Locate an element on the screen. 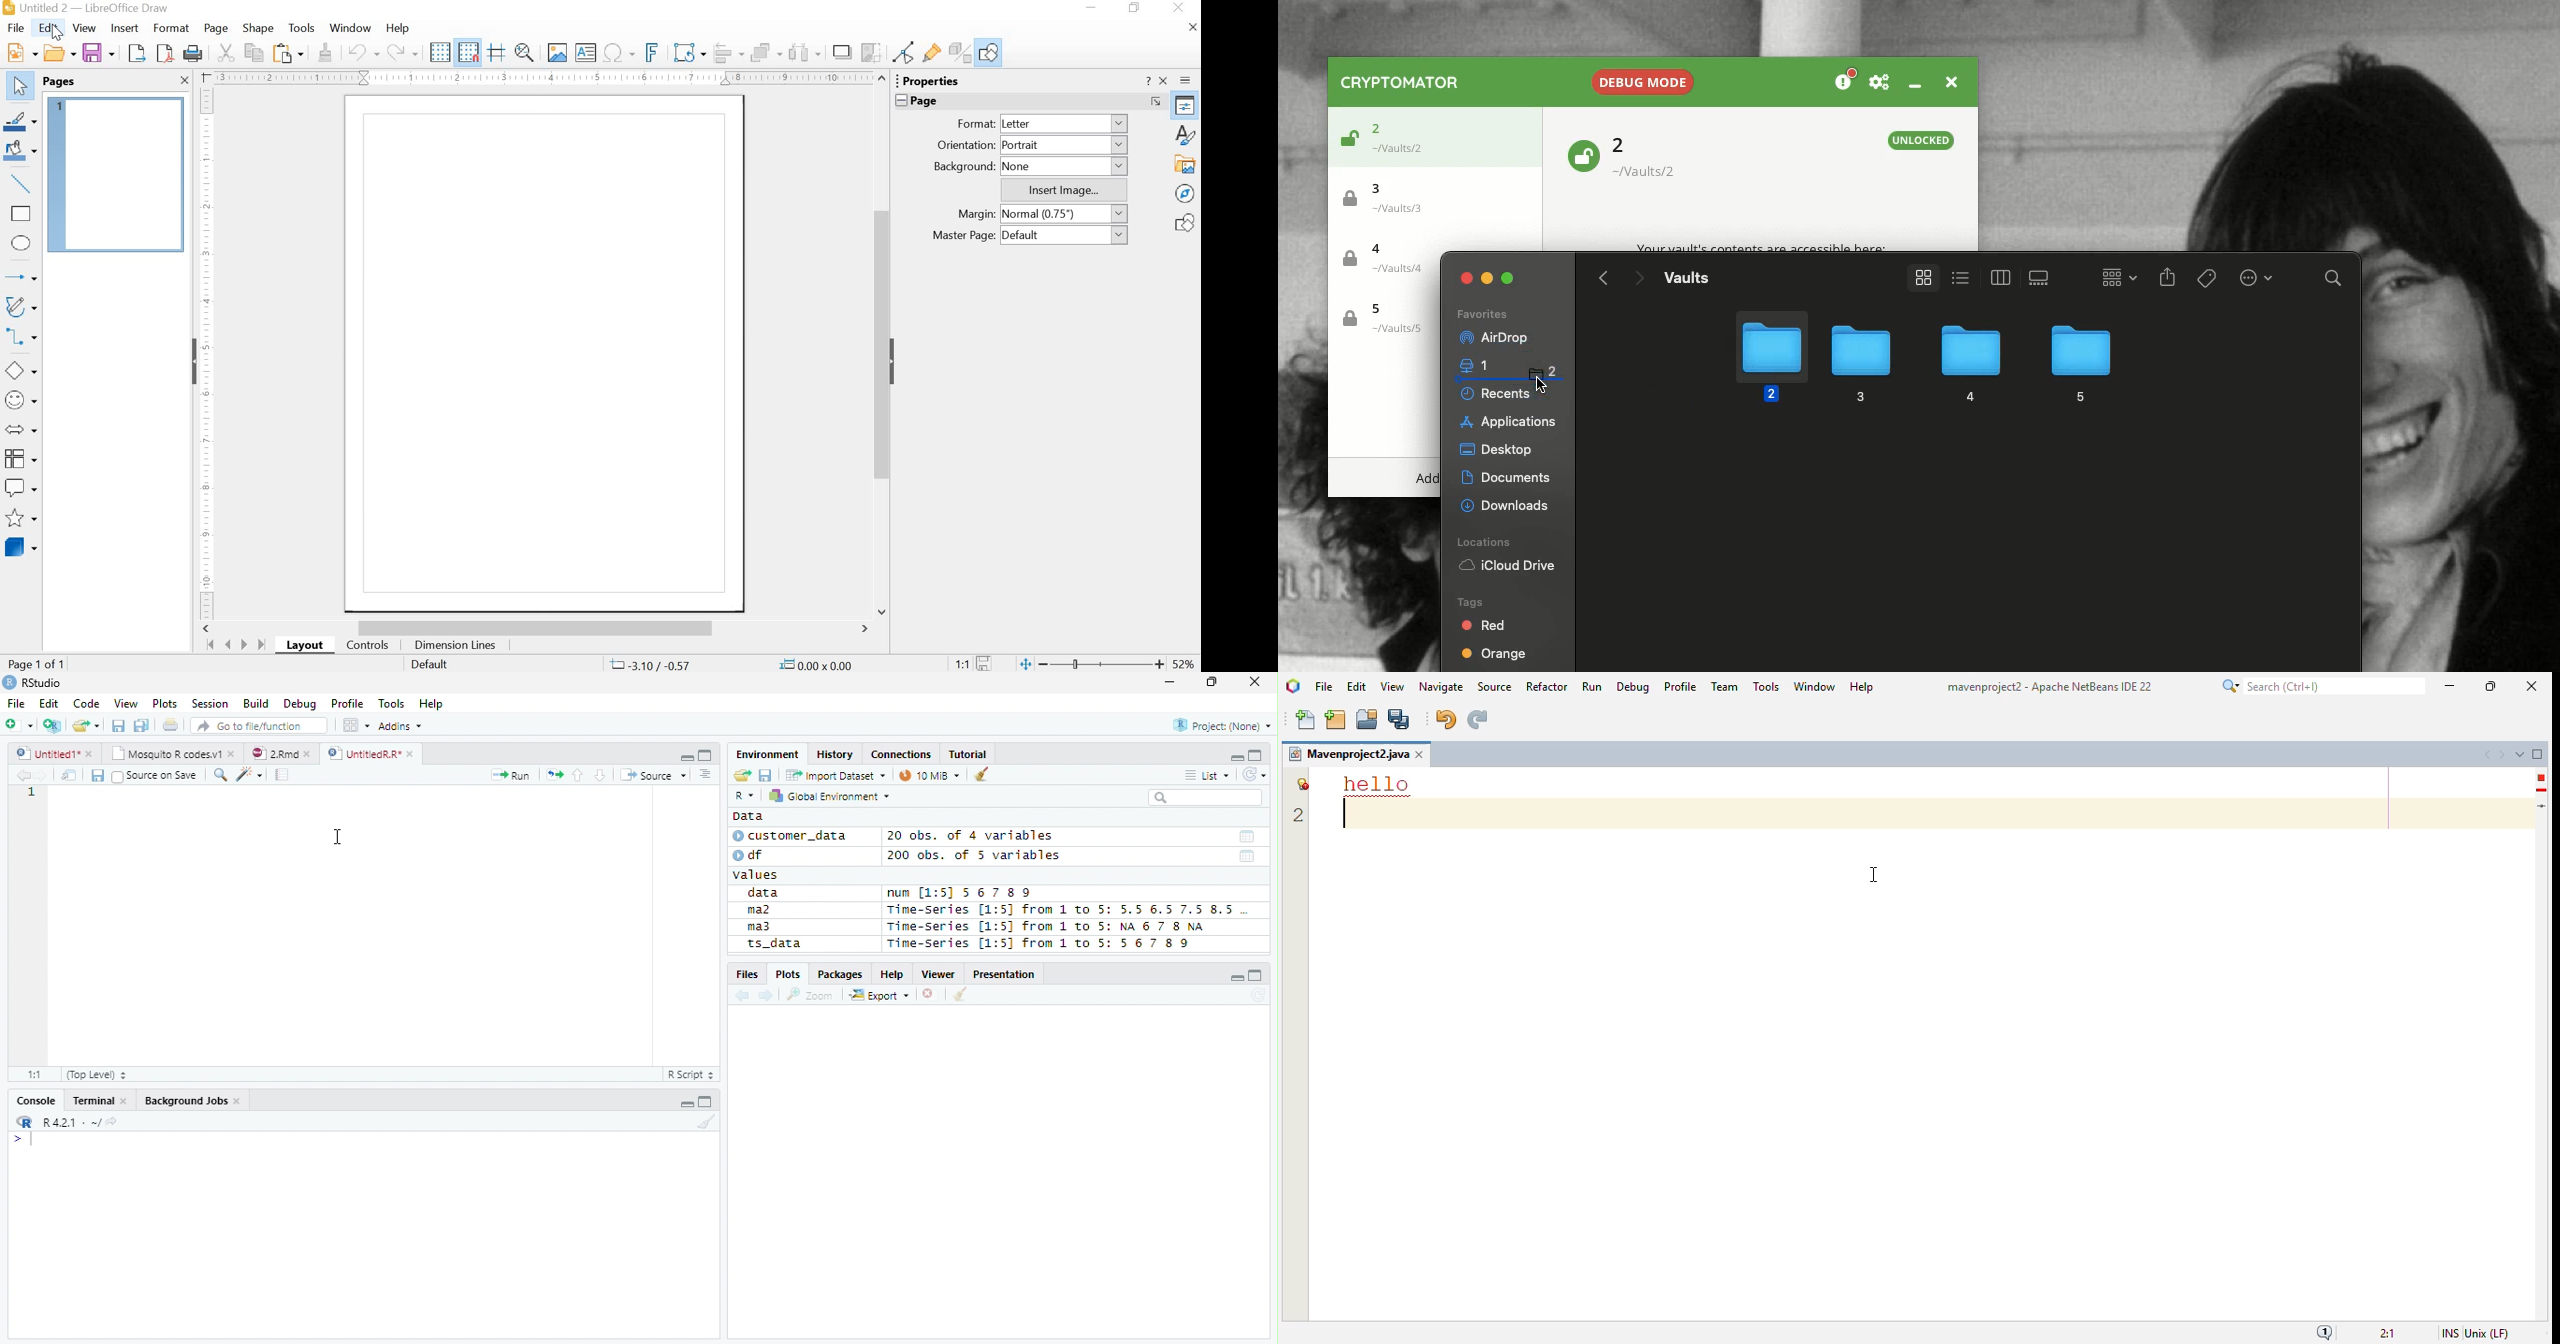 This screenshot has width=2576, height=1344. Curves and Polygons (double click for multi-selection) is located at coordinates (22, 307).